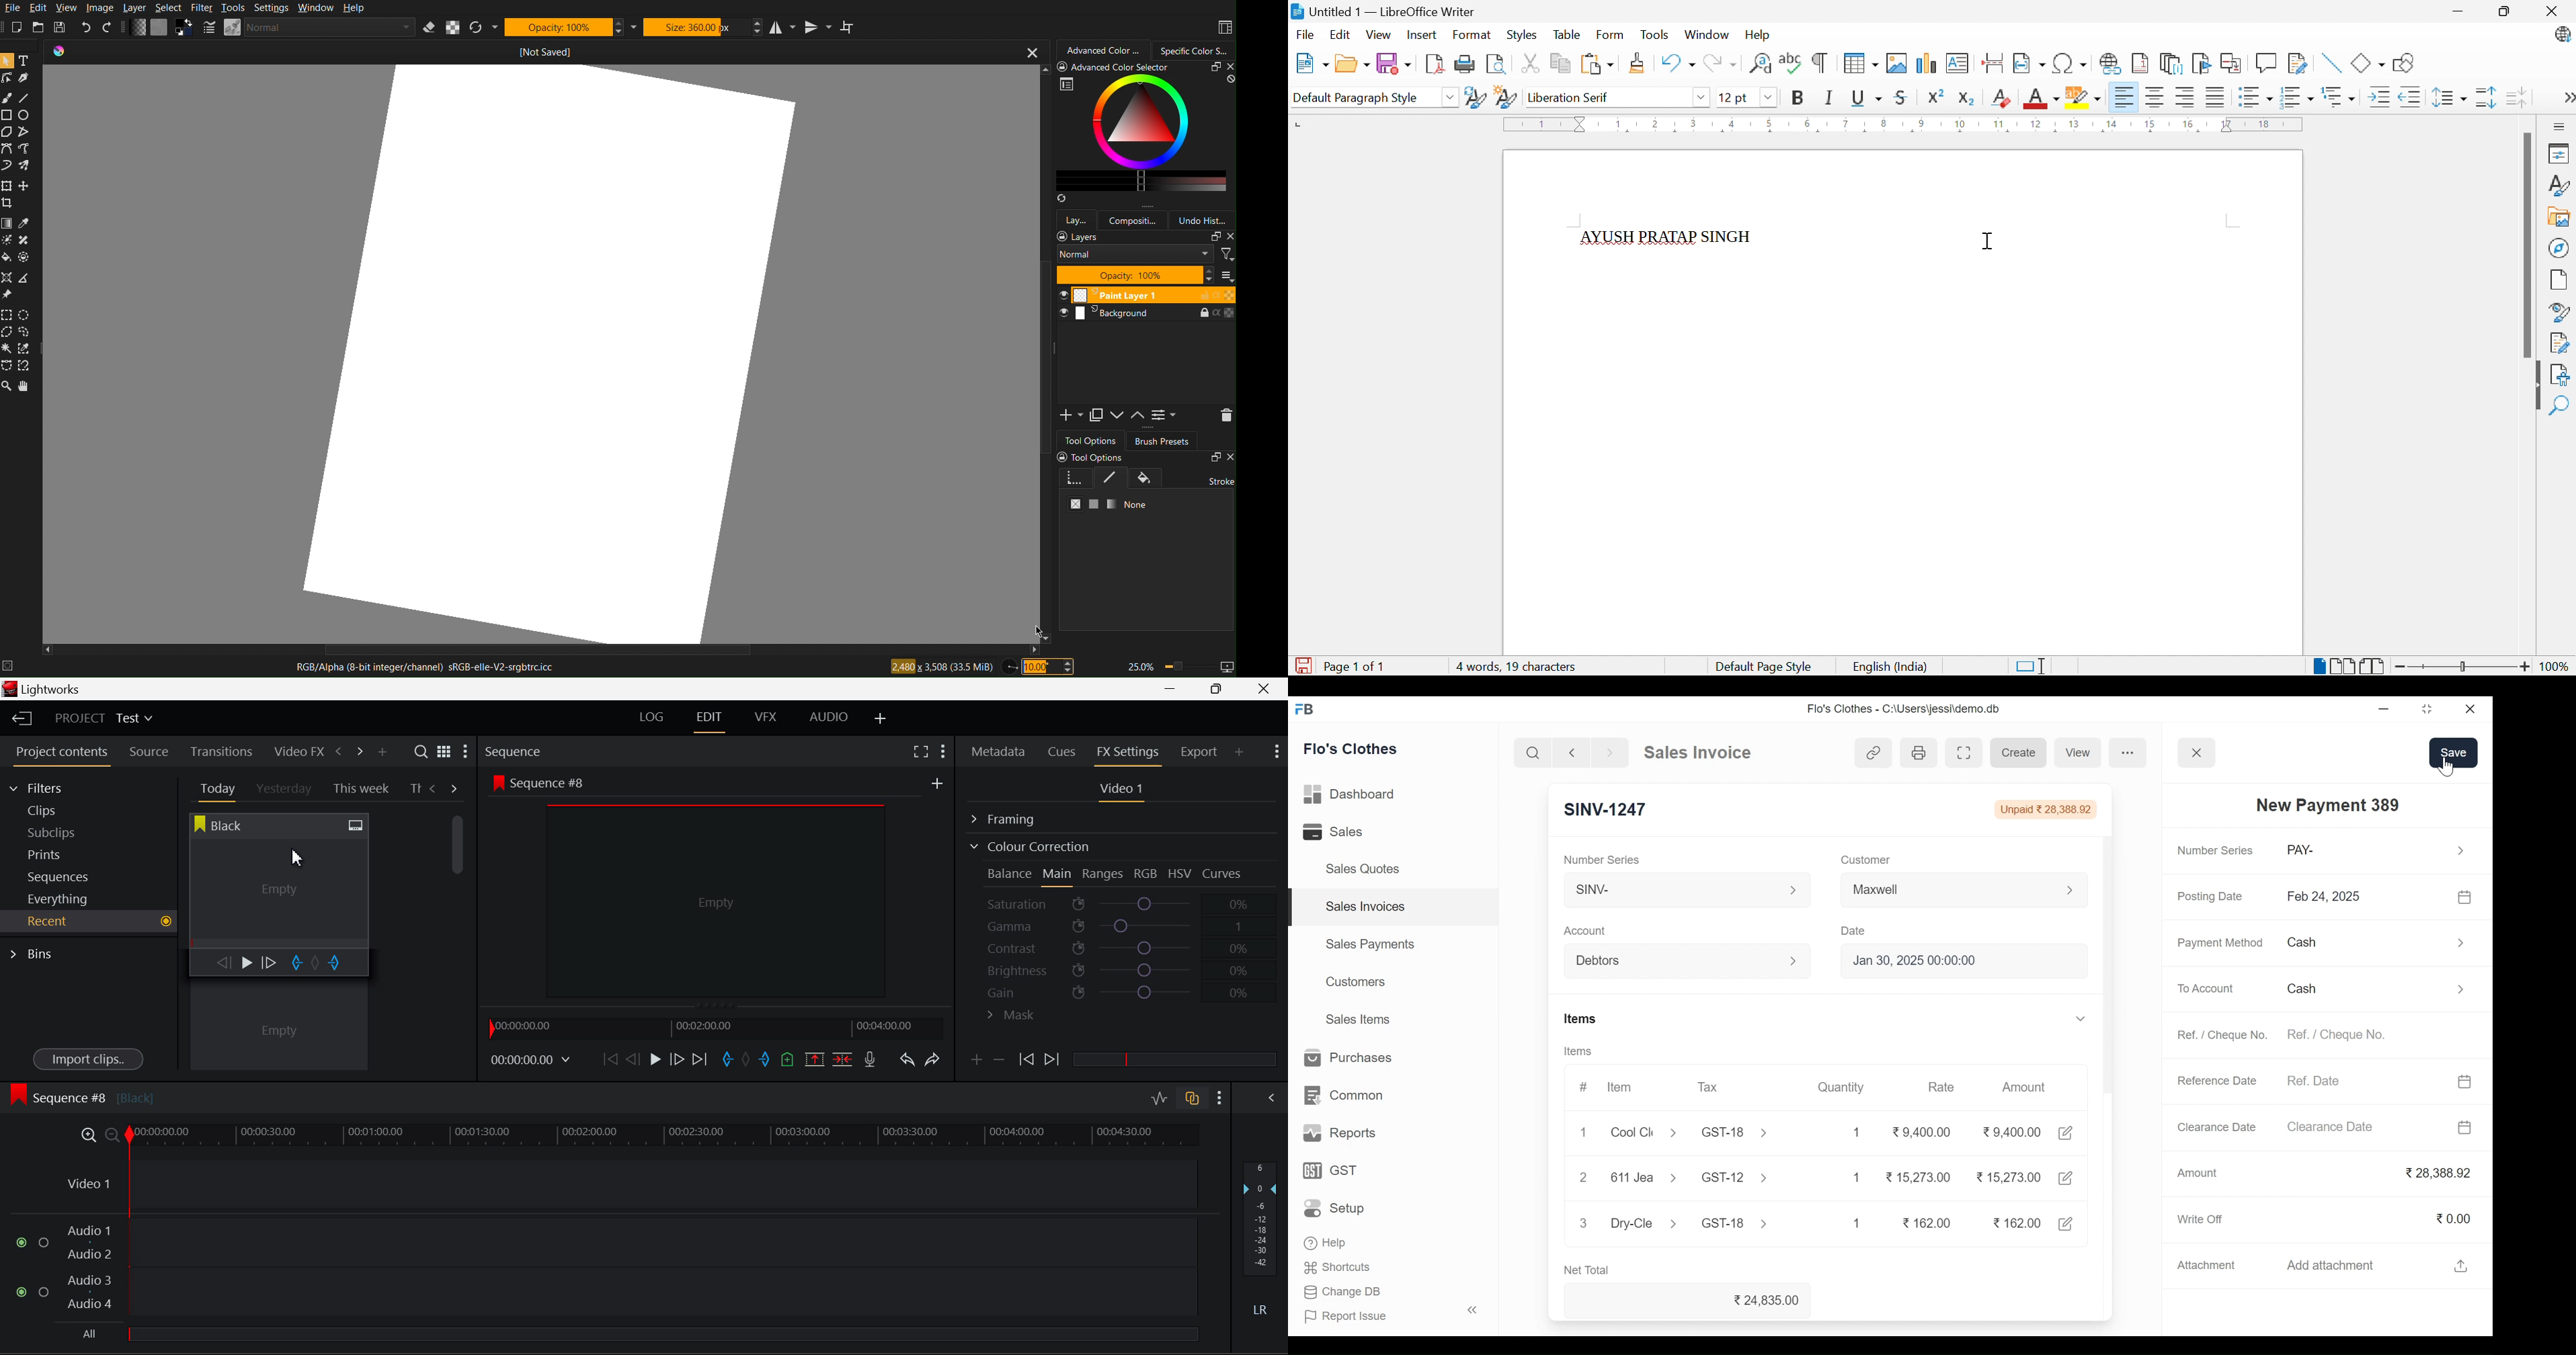 Image resolution: width=2576 pixels, height=1372 pixels. Describe the element at coordinates (677, 1059) in the screenshot. I see `Go Forward` at that location.